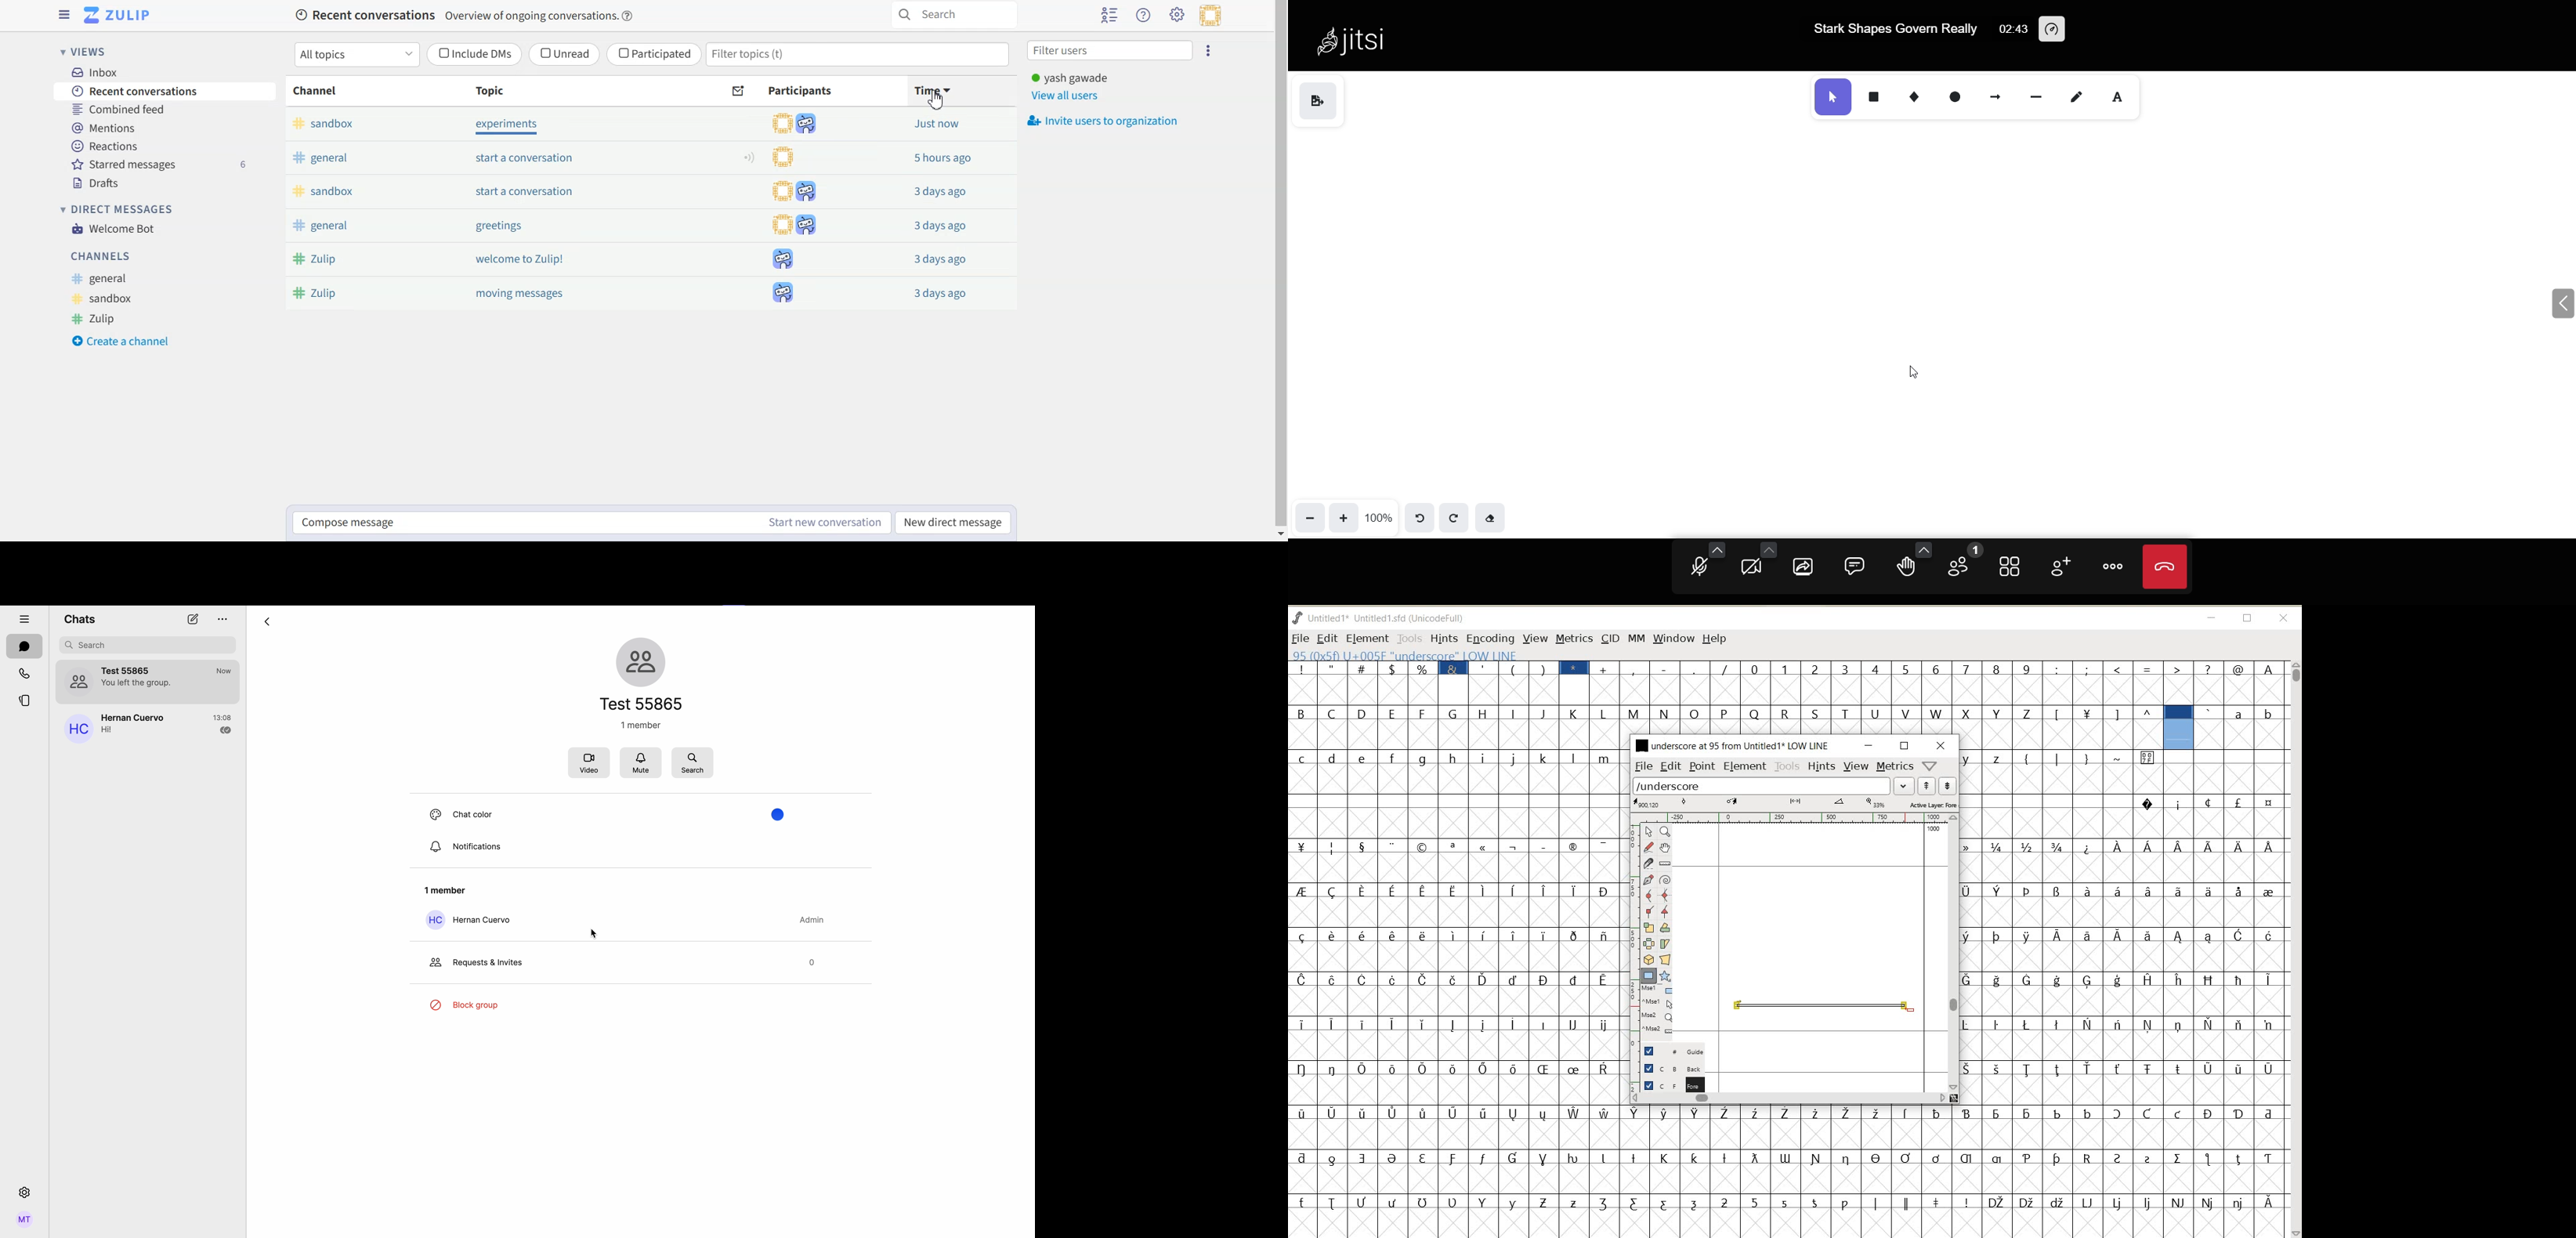 The width and height of the screenshot is (2576, 1260). Describe the element at coordinates (64, 15) in the screenshot. I see `Hide left sidebar` at that location.